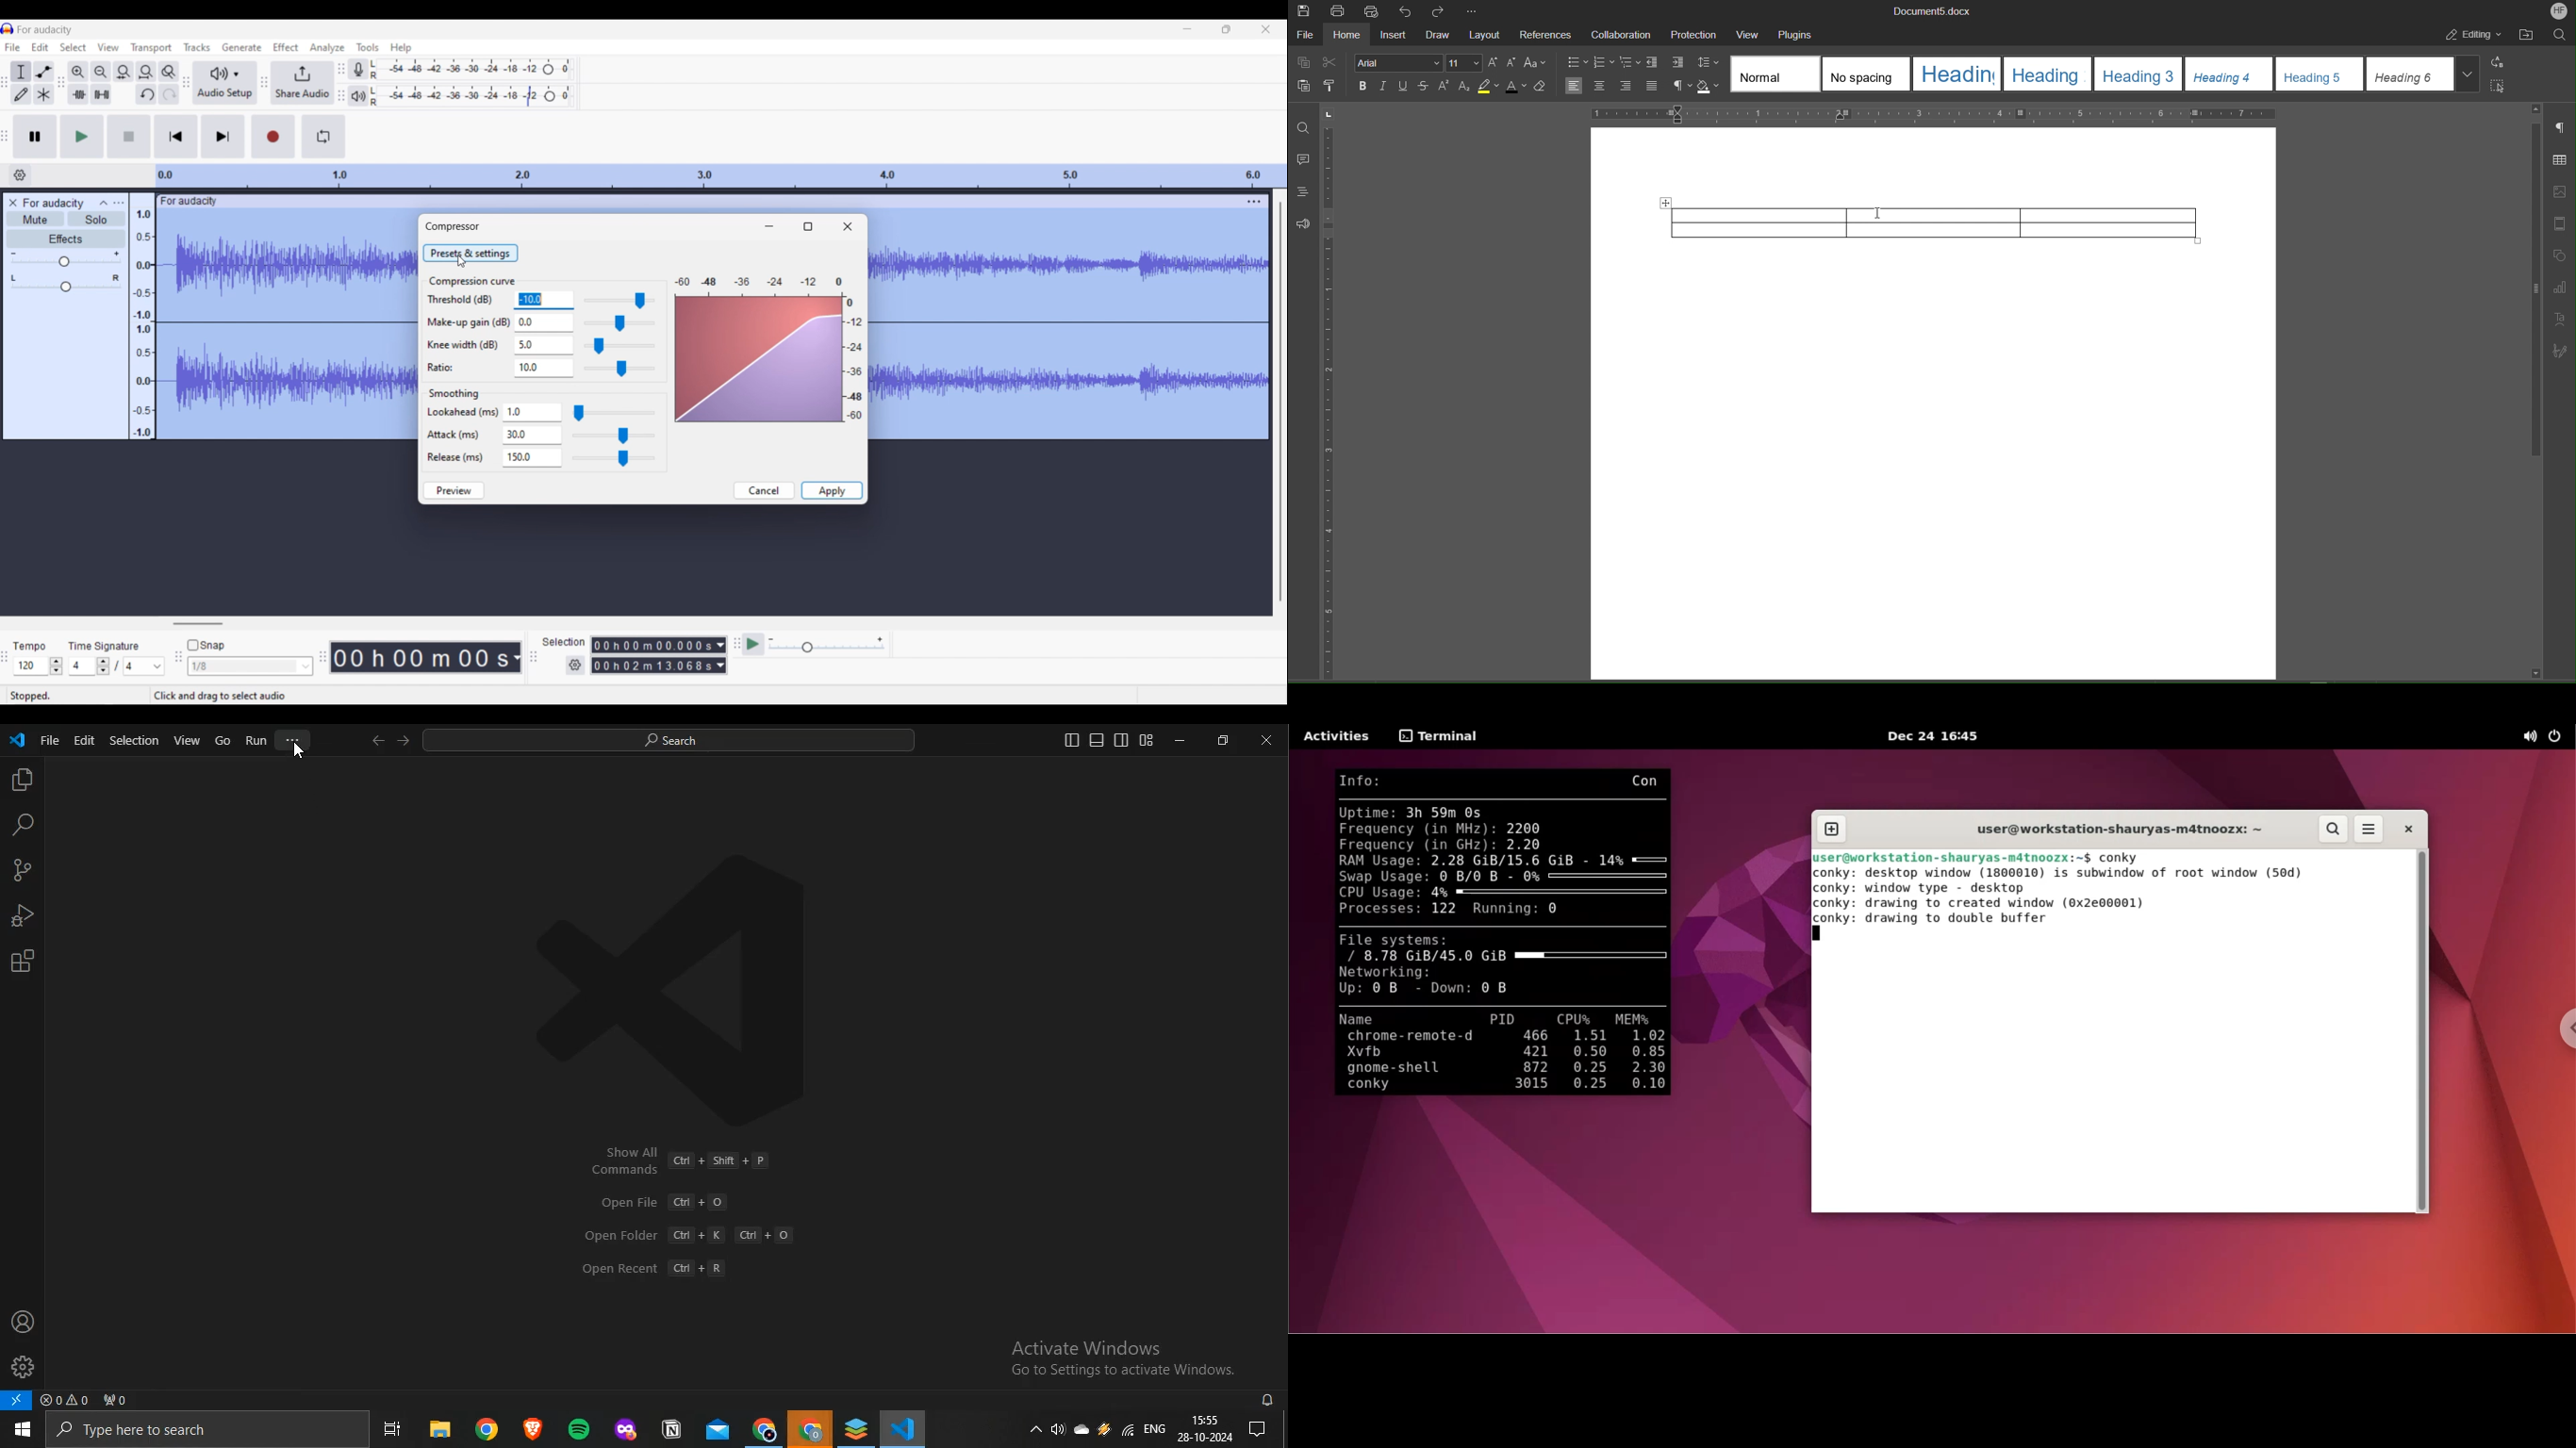 The width and height of the screenshot is (2576, 1456). I want to click on Stop, so click(129, 136).